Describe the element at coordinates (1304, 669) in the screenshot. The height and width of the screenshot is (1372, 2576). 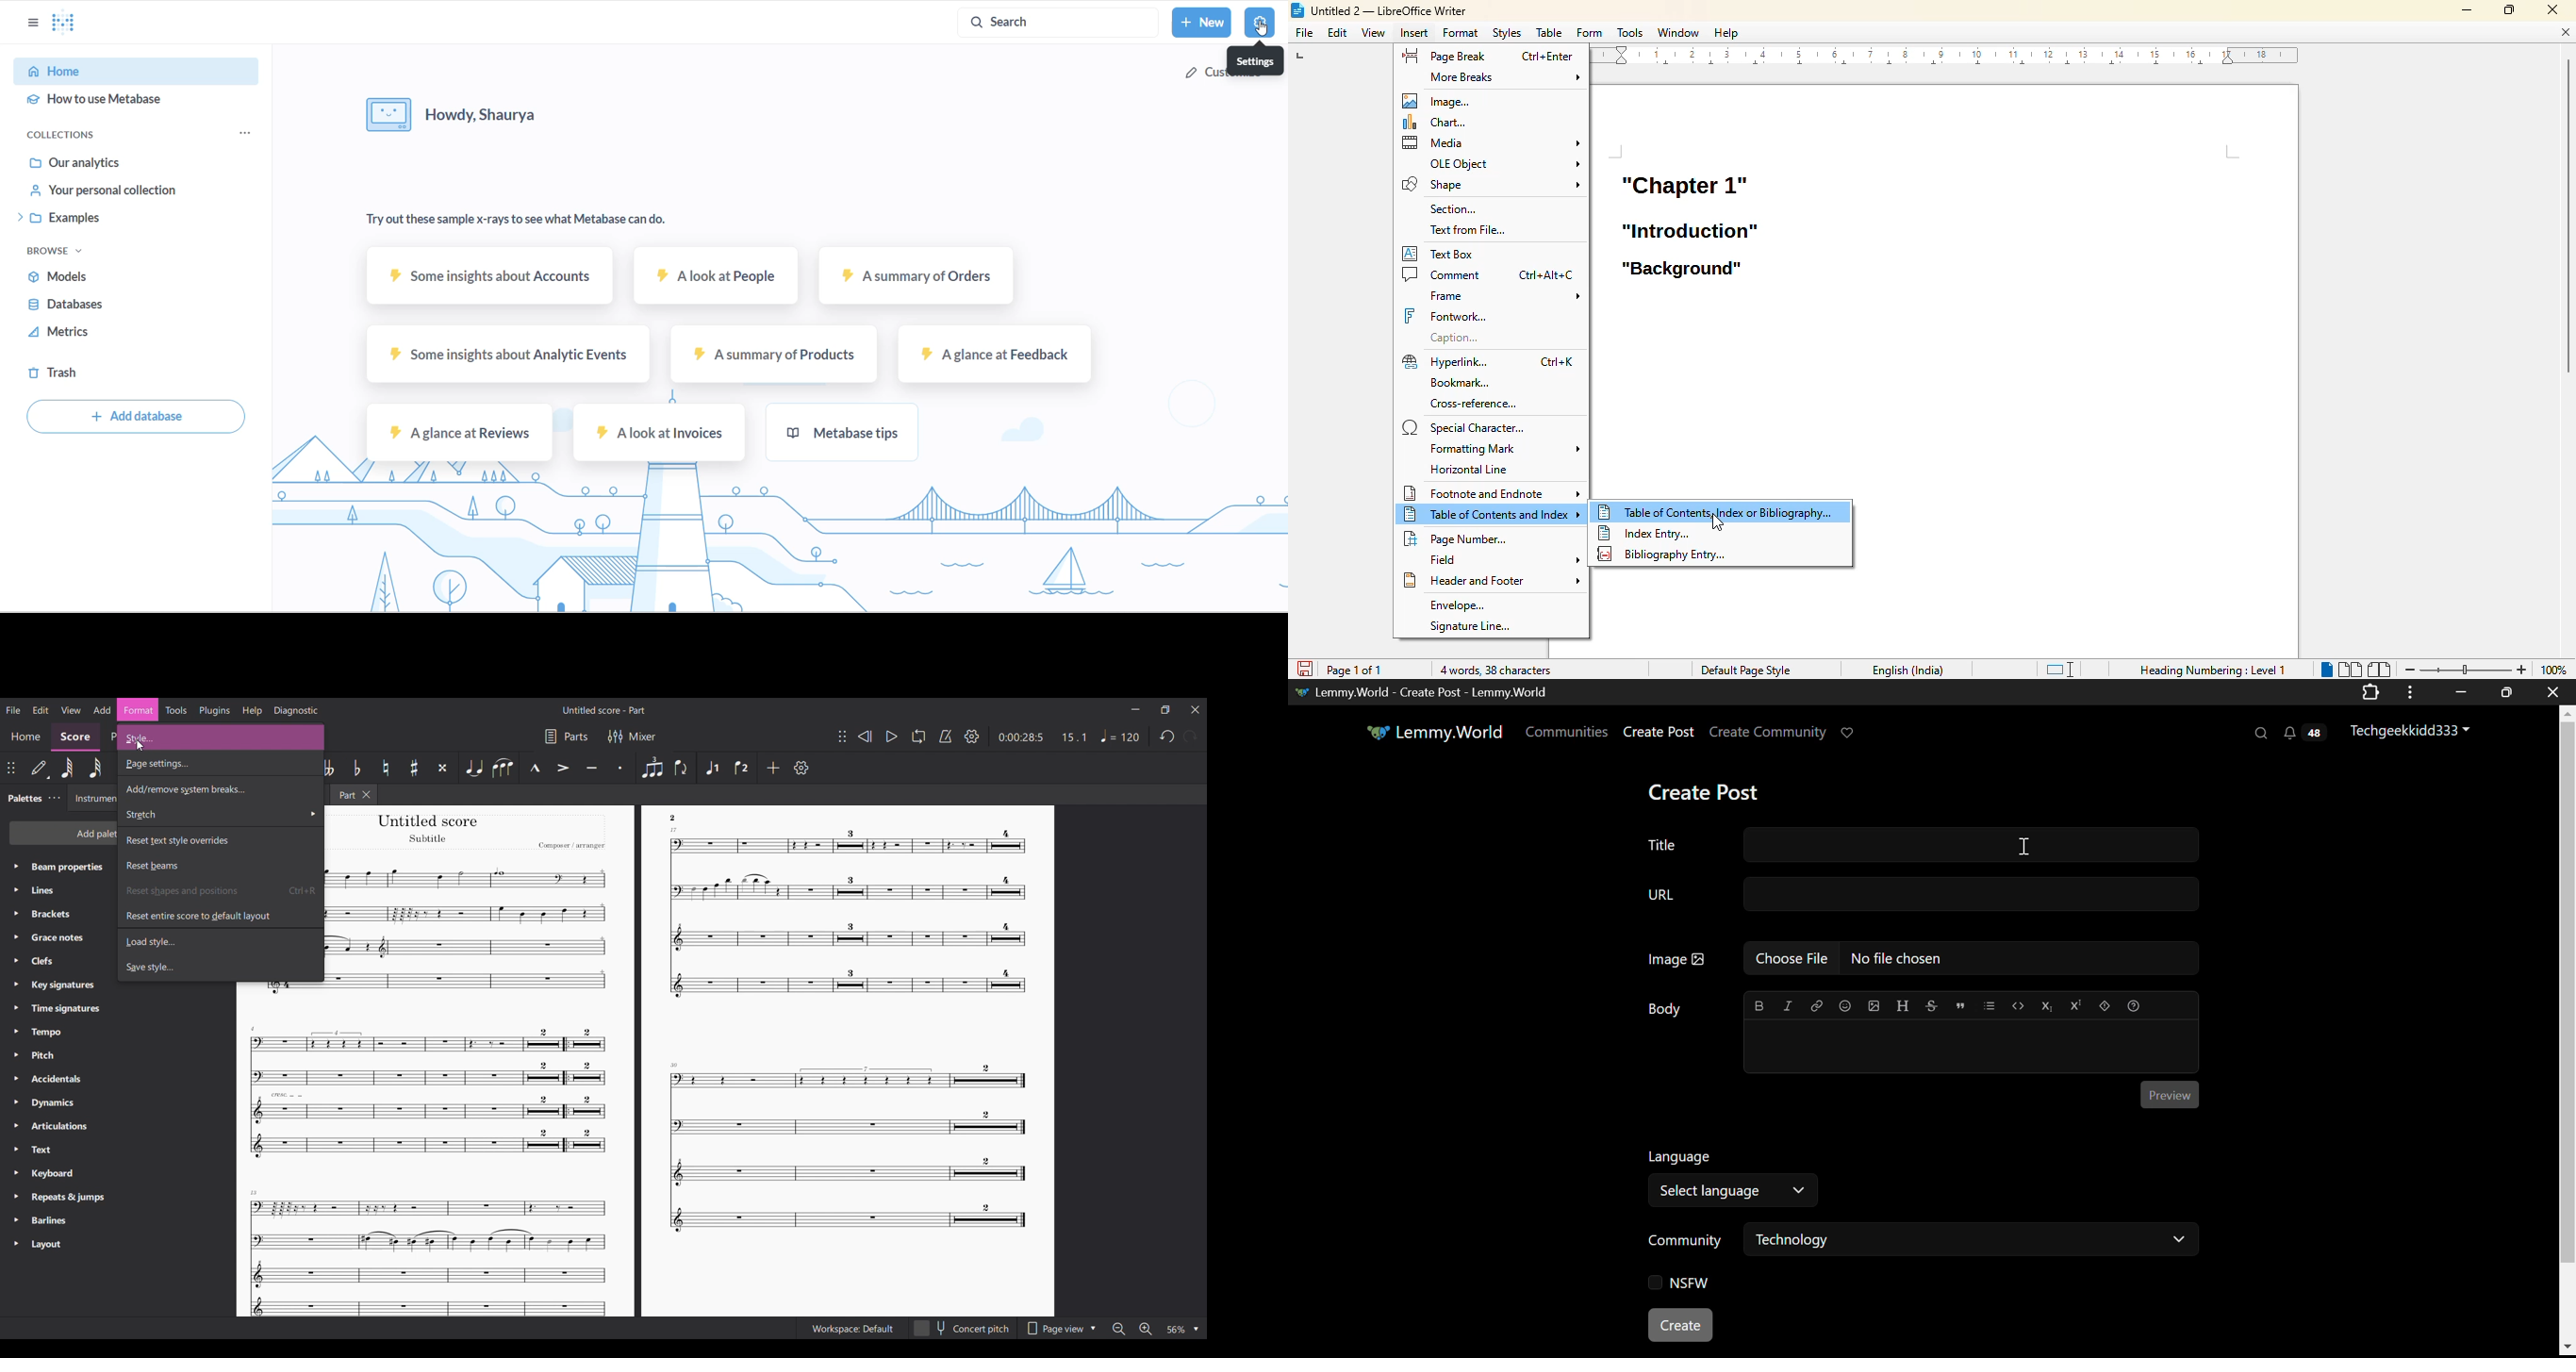
I see `click to save document` at that location.